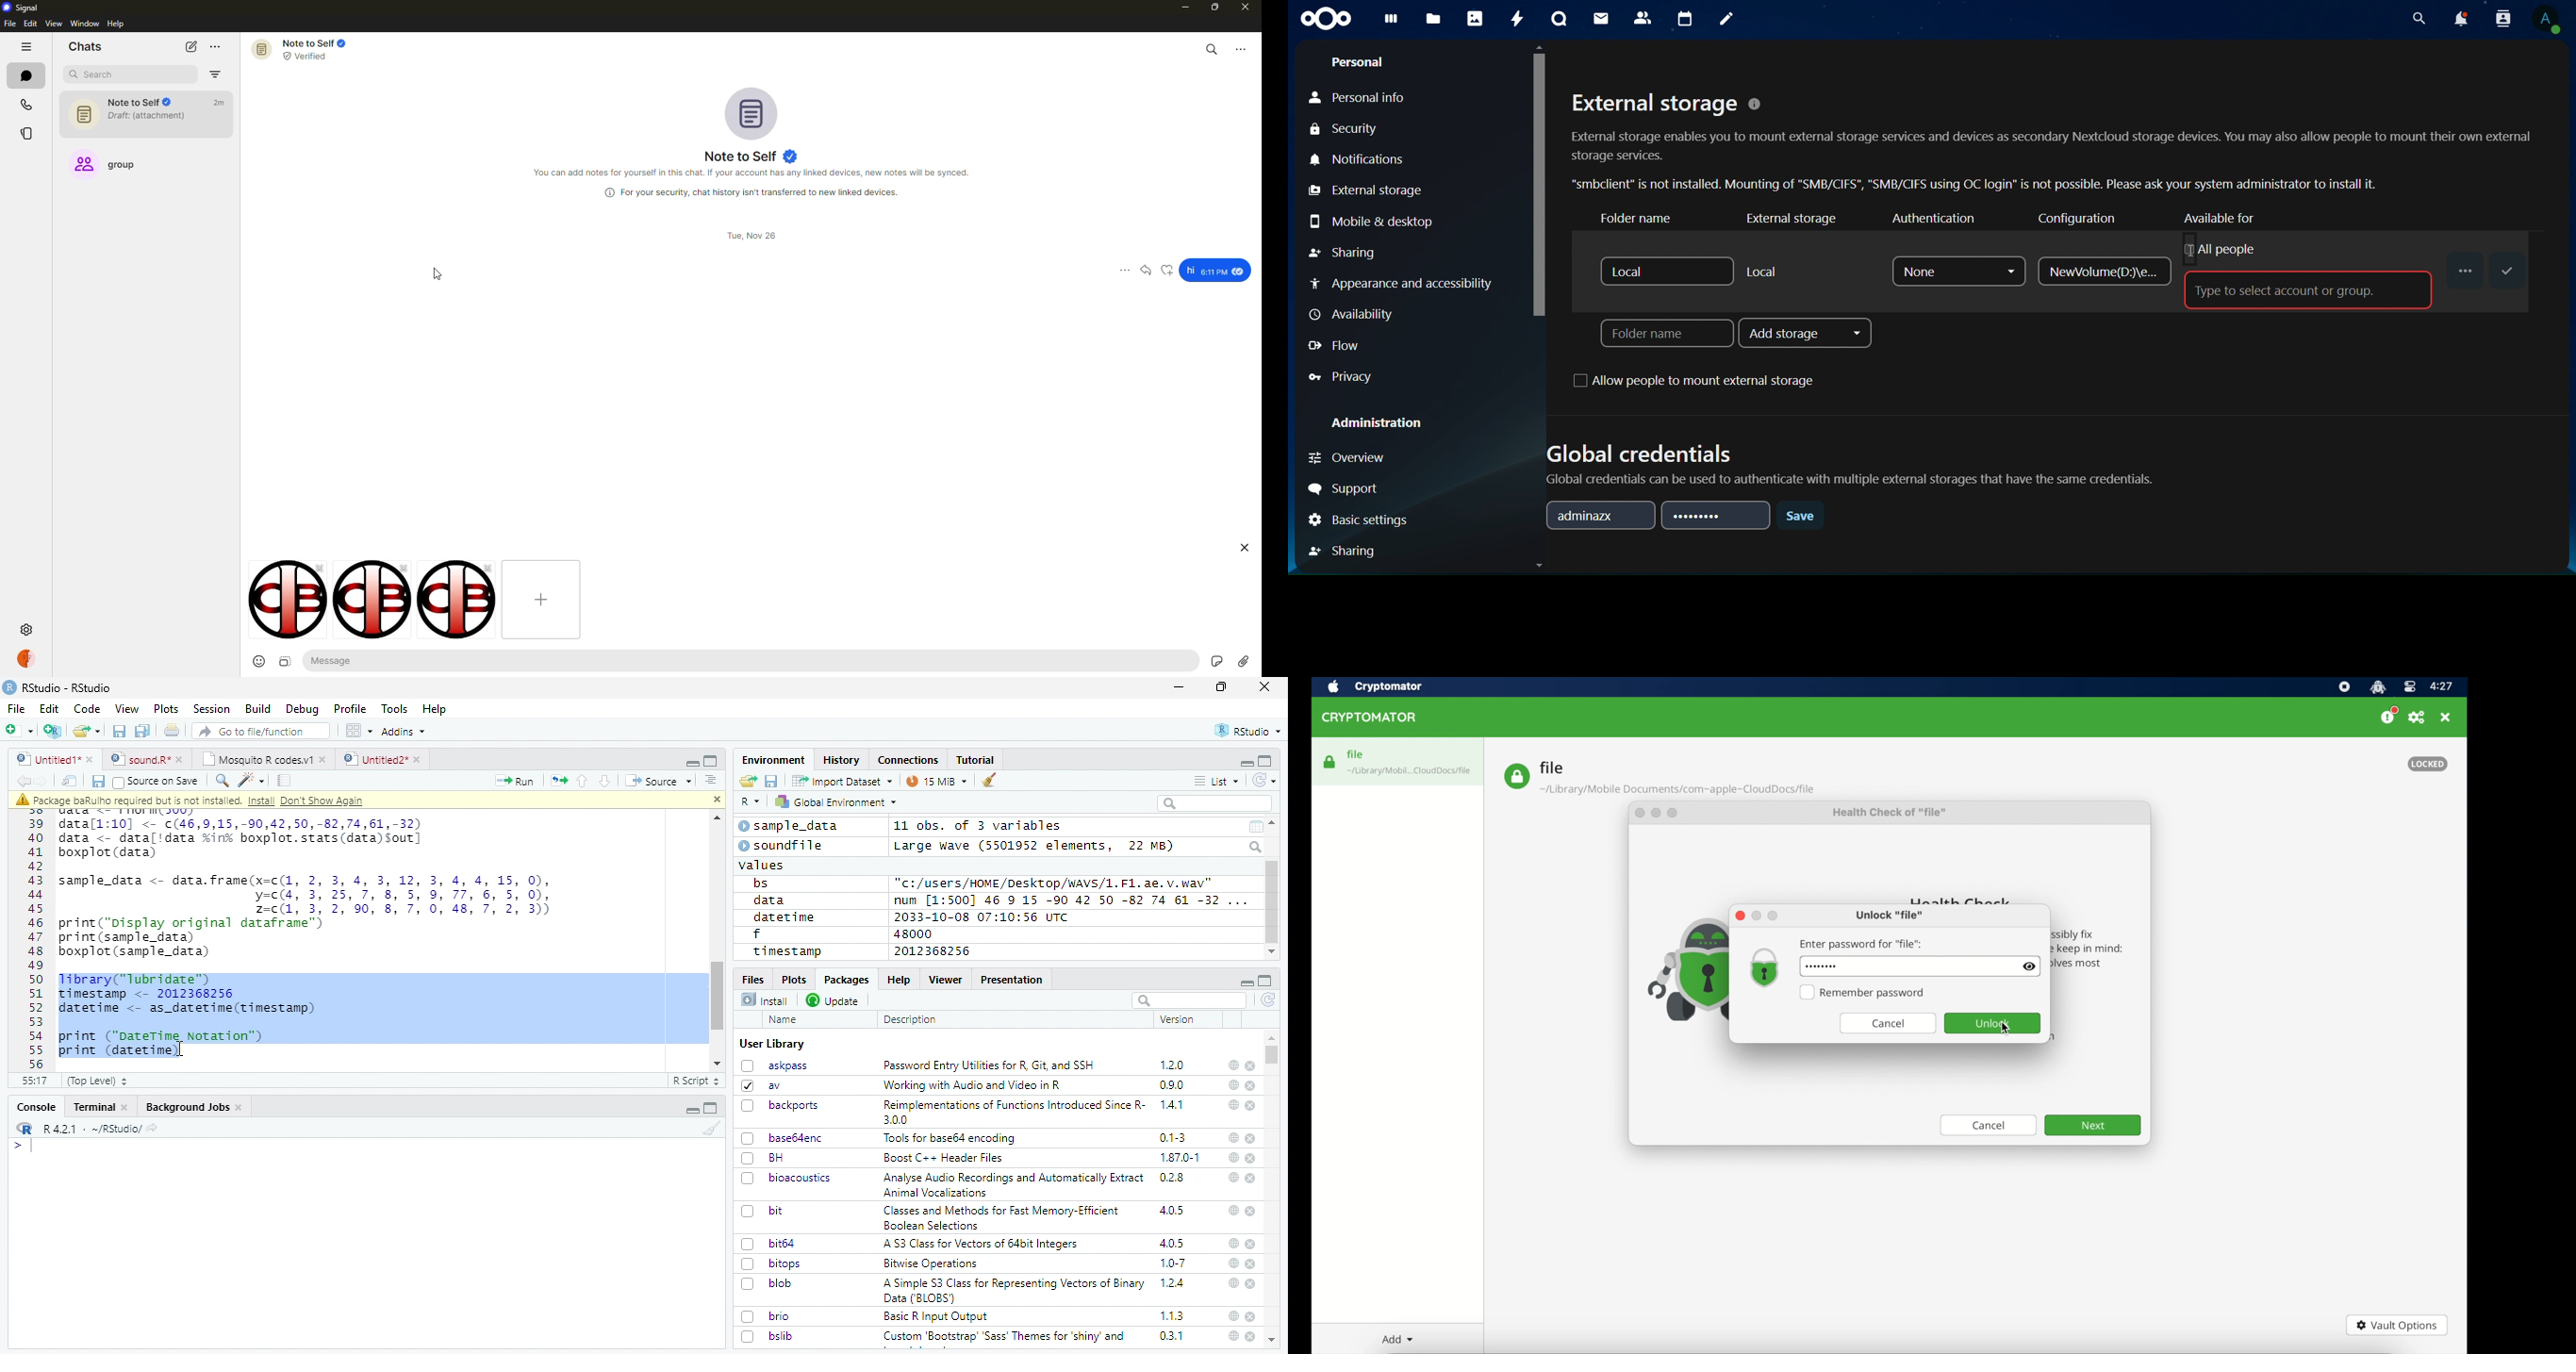  Describe the element at coordinates (435, 710) in the screenshot. I see `Help` at that location.